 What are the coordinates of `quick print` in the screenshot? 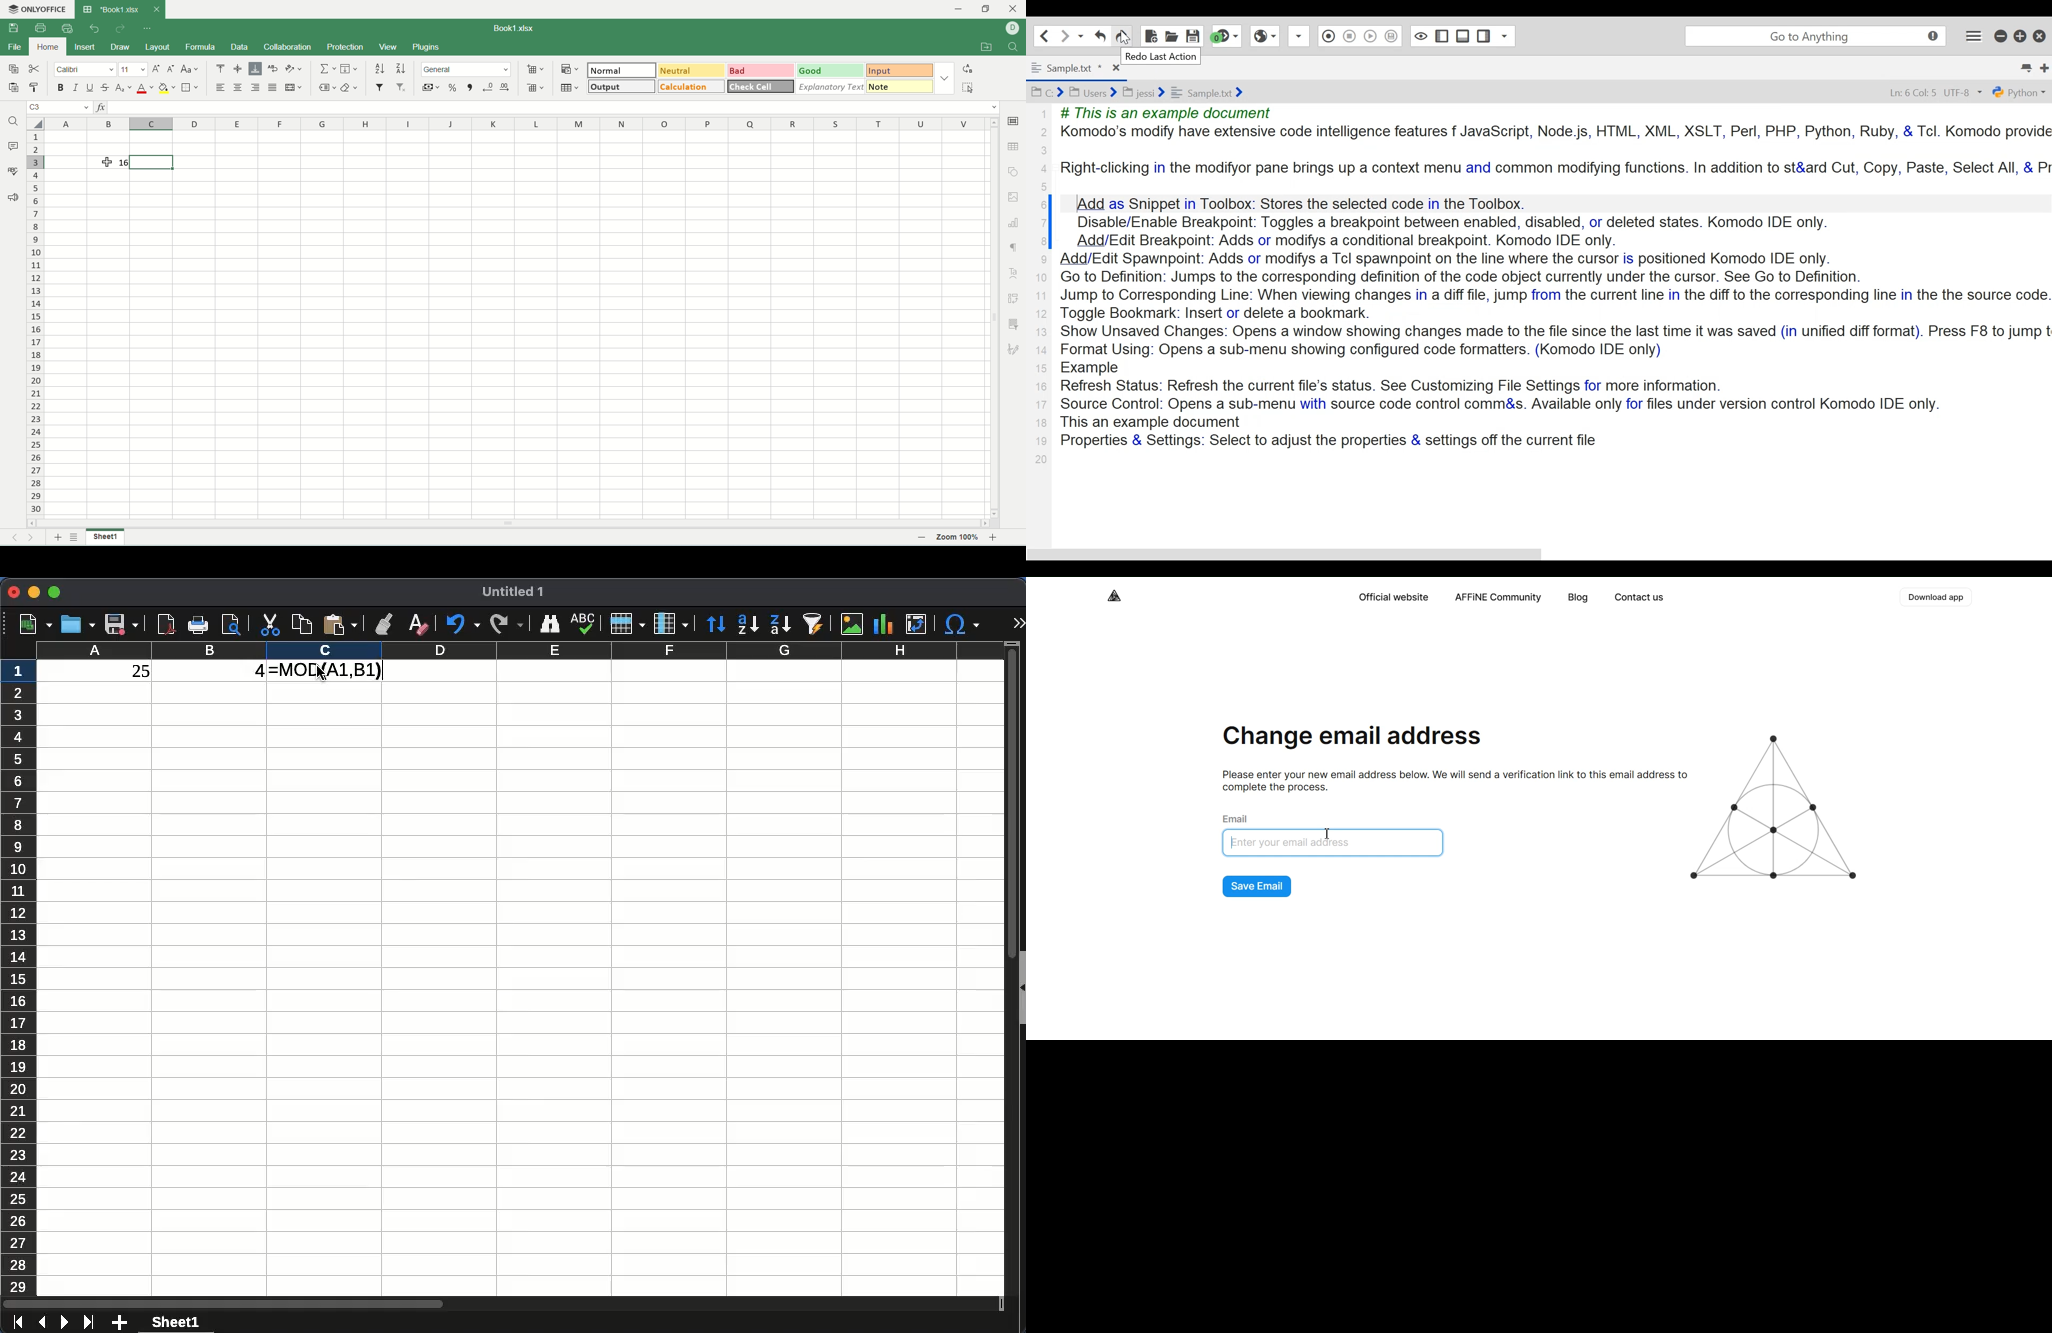 It's located at (68, 27).